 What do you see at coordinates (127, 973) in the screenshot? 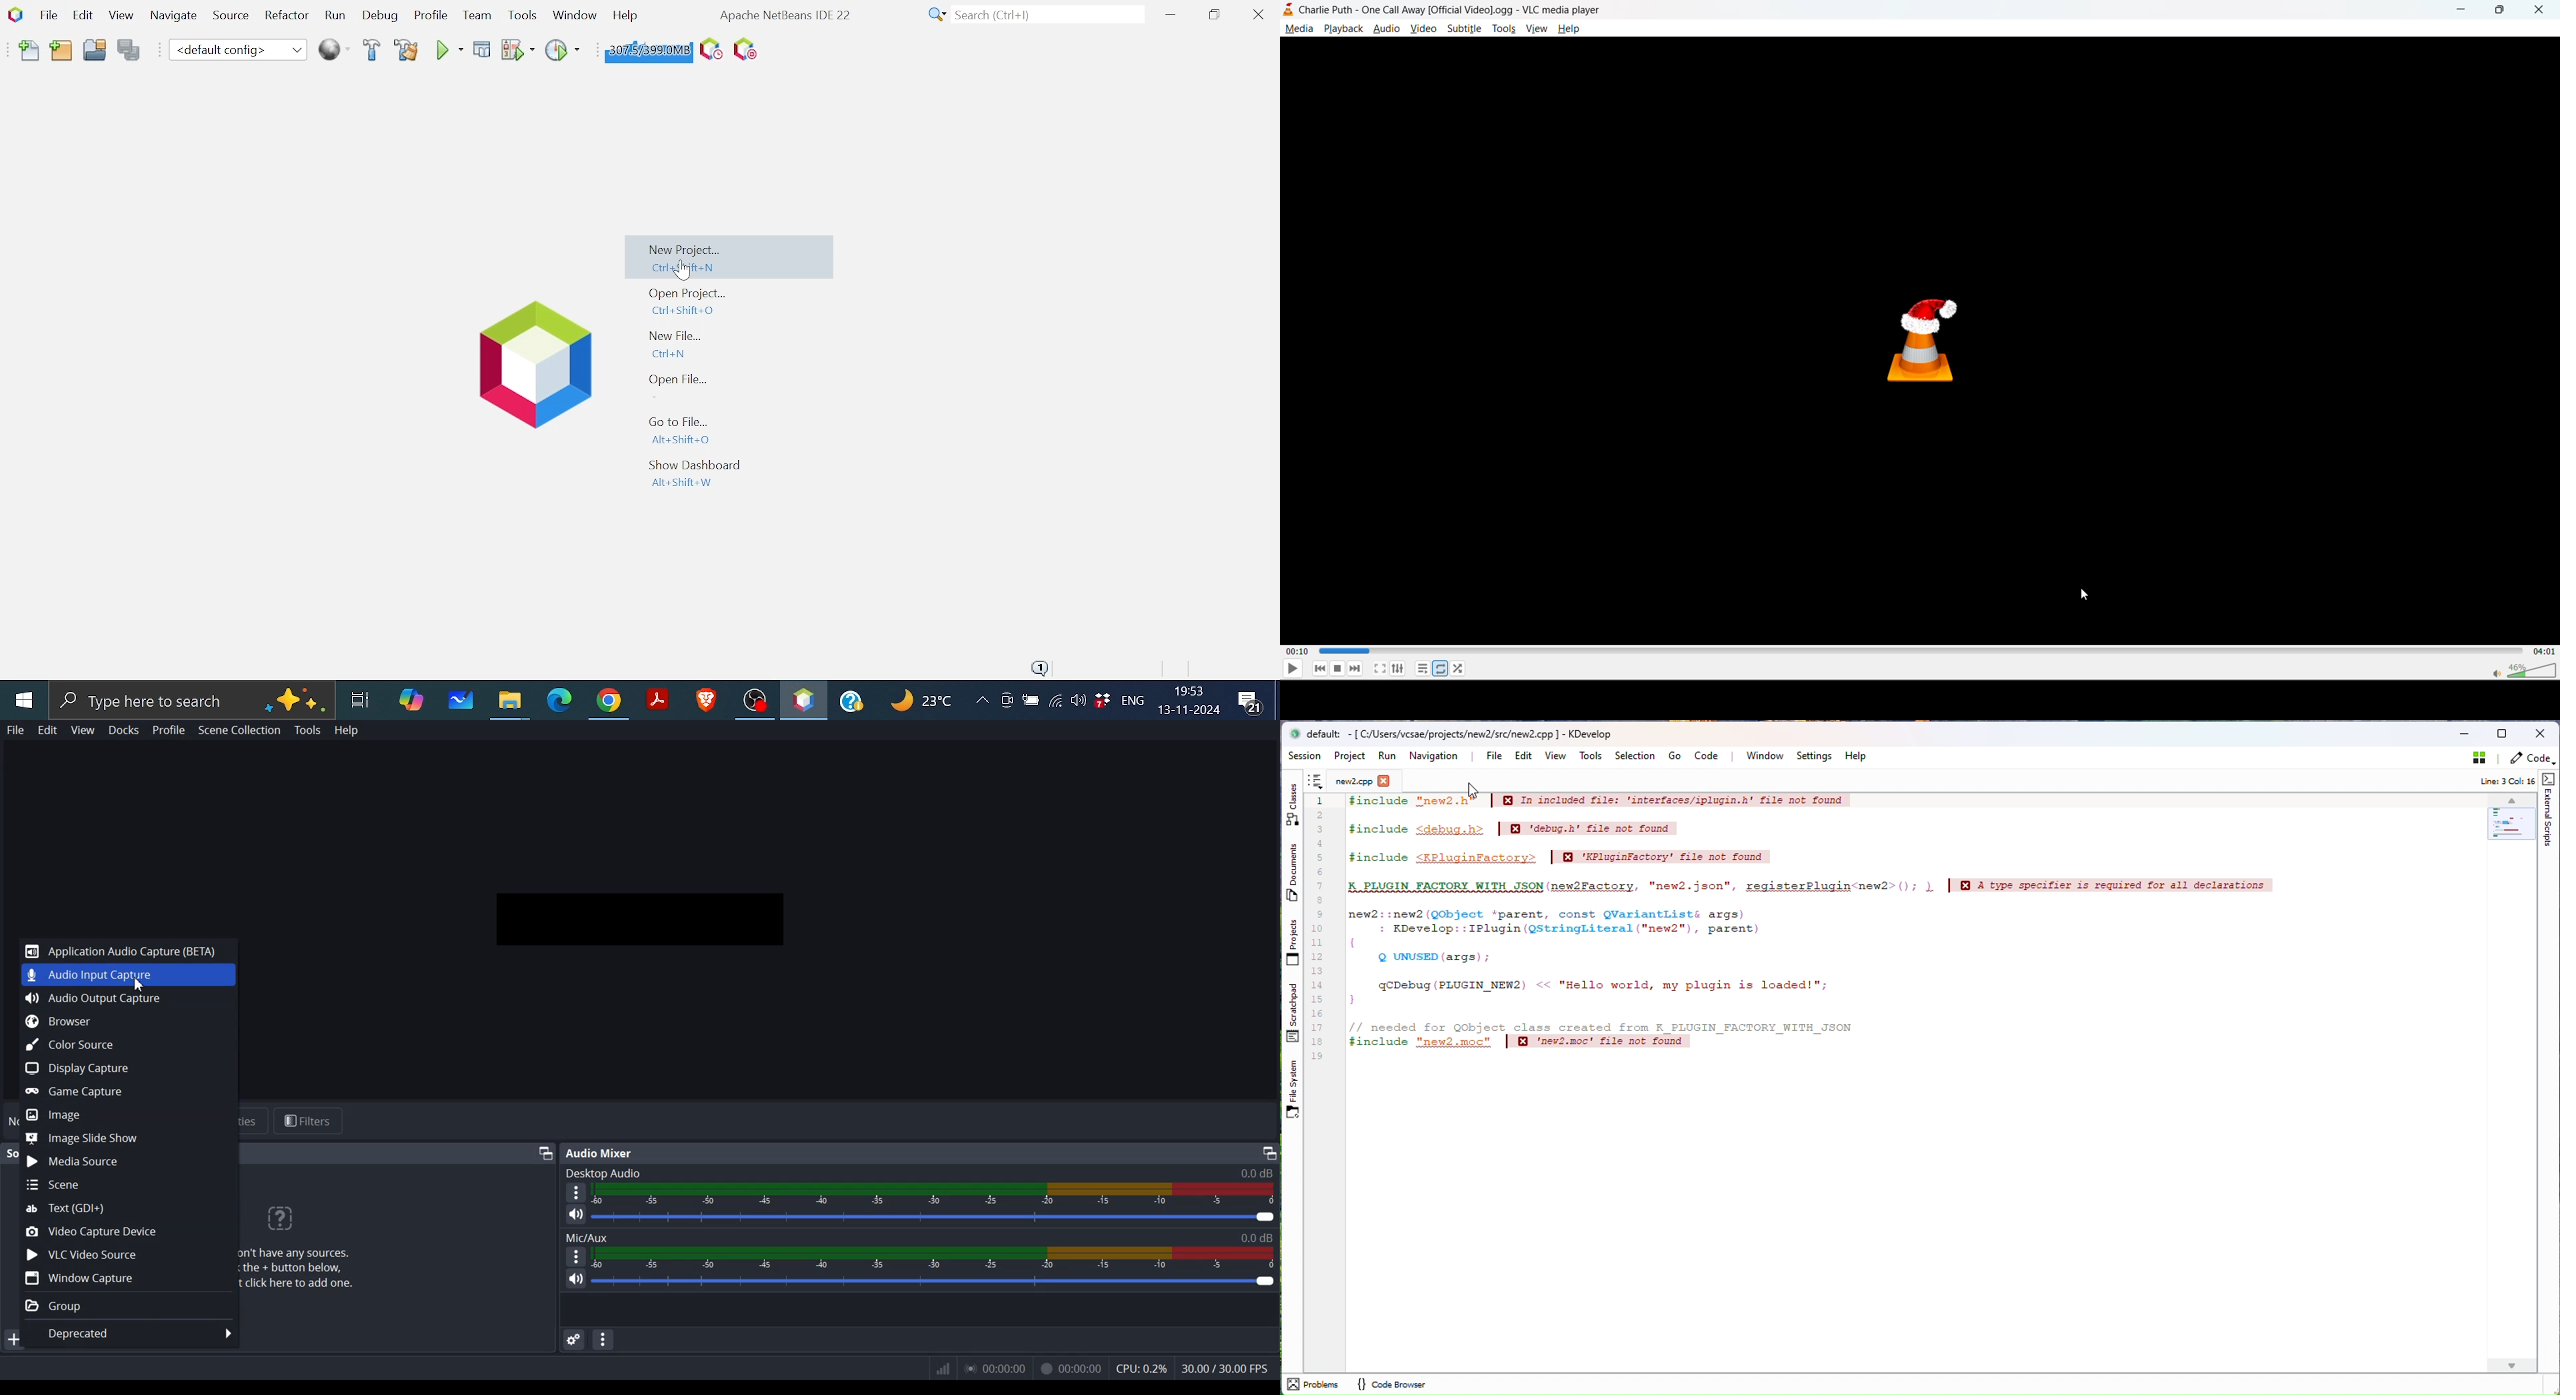
I see `Audio Input Capture` at bounding box center [127, 973].